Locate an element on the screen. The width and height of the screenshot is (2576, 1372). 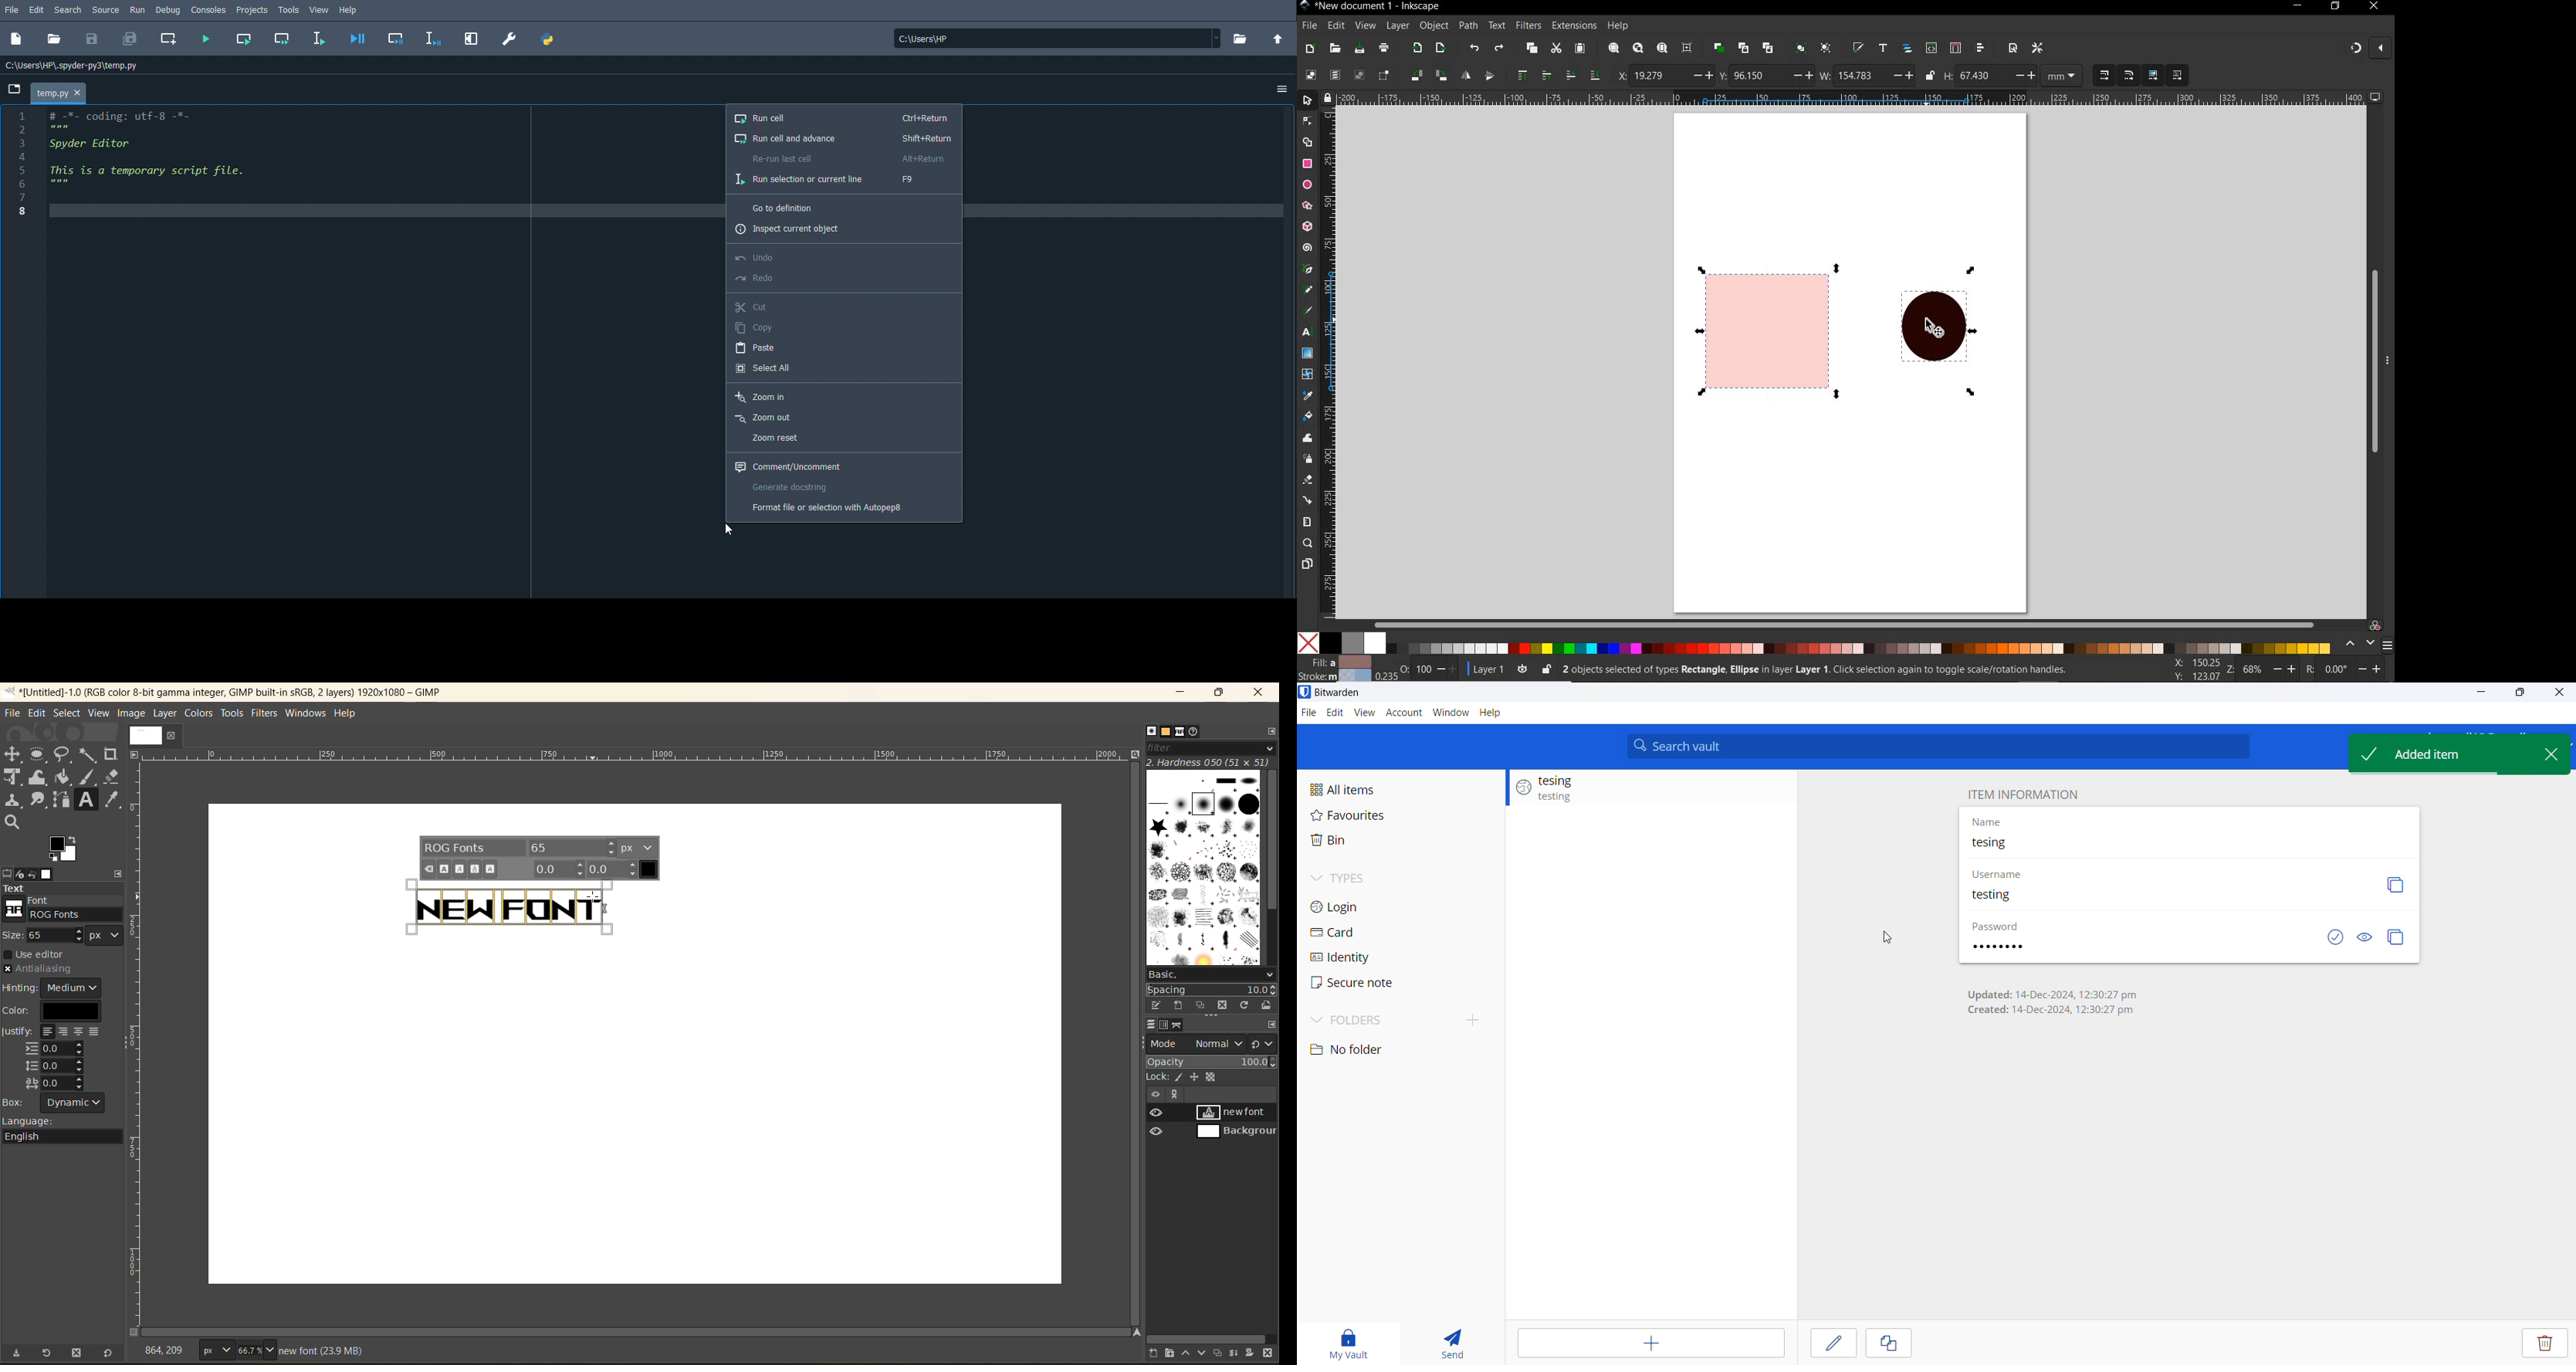
view is located at coordinates (97, 712).